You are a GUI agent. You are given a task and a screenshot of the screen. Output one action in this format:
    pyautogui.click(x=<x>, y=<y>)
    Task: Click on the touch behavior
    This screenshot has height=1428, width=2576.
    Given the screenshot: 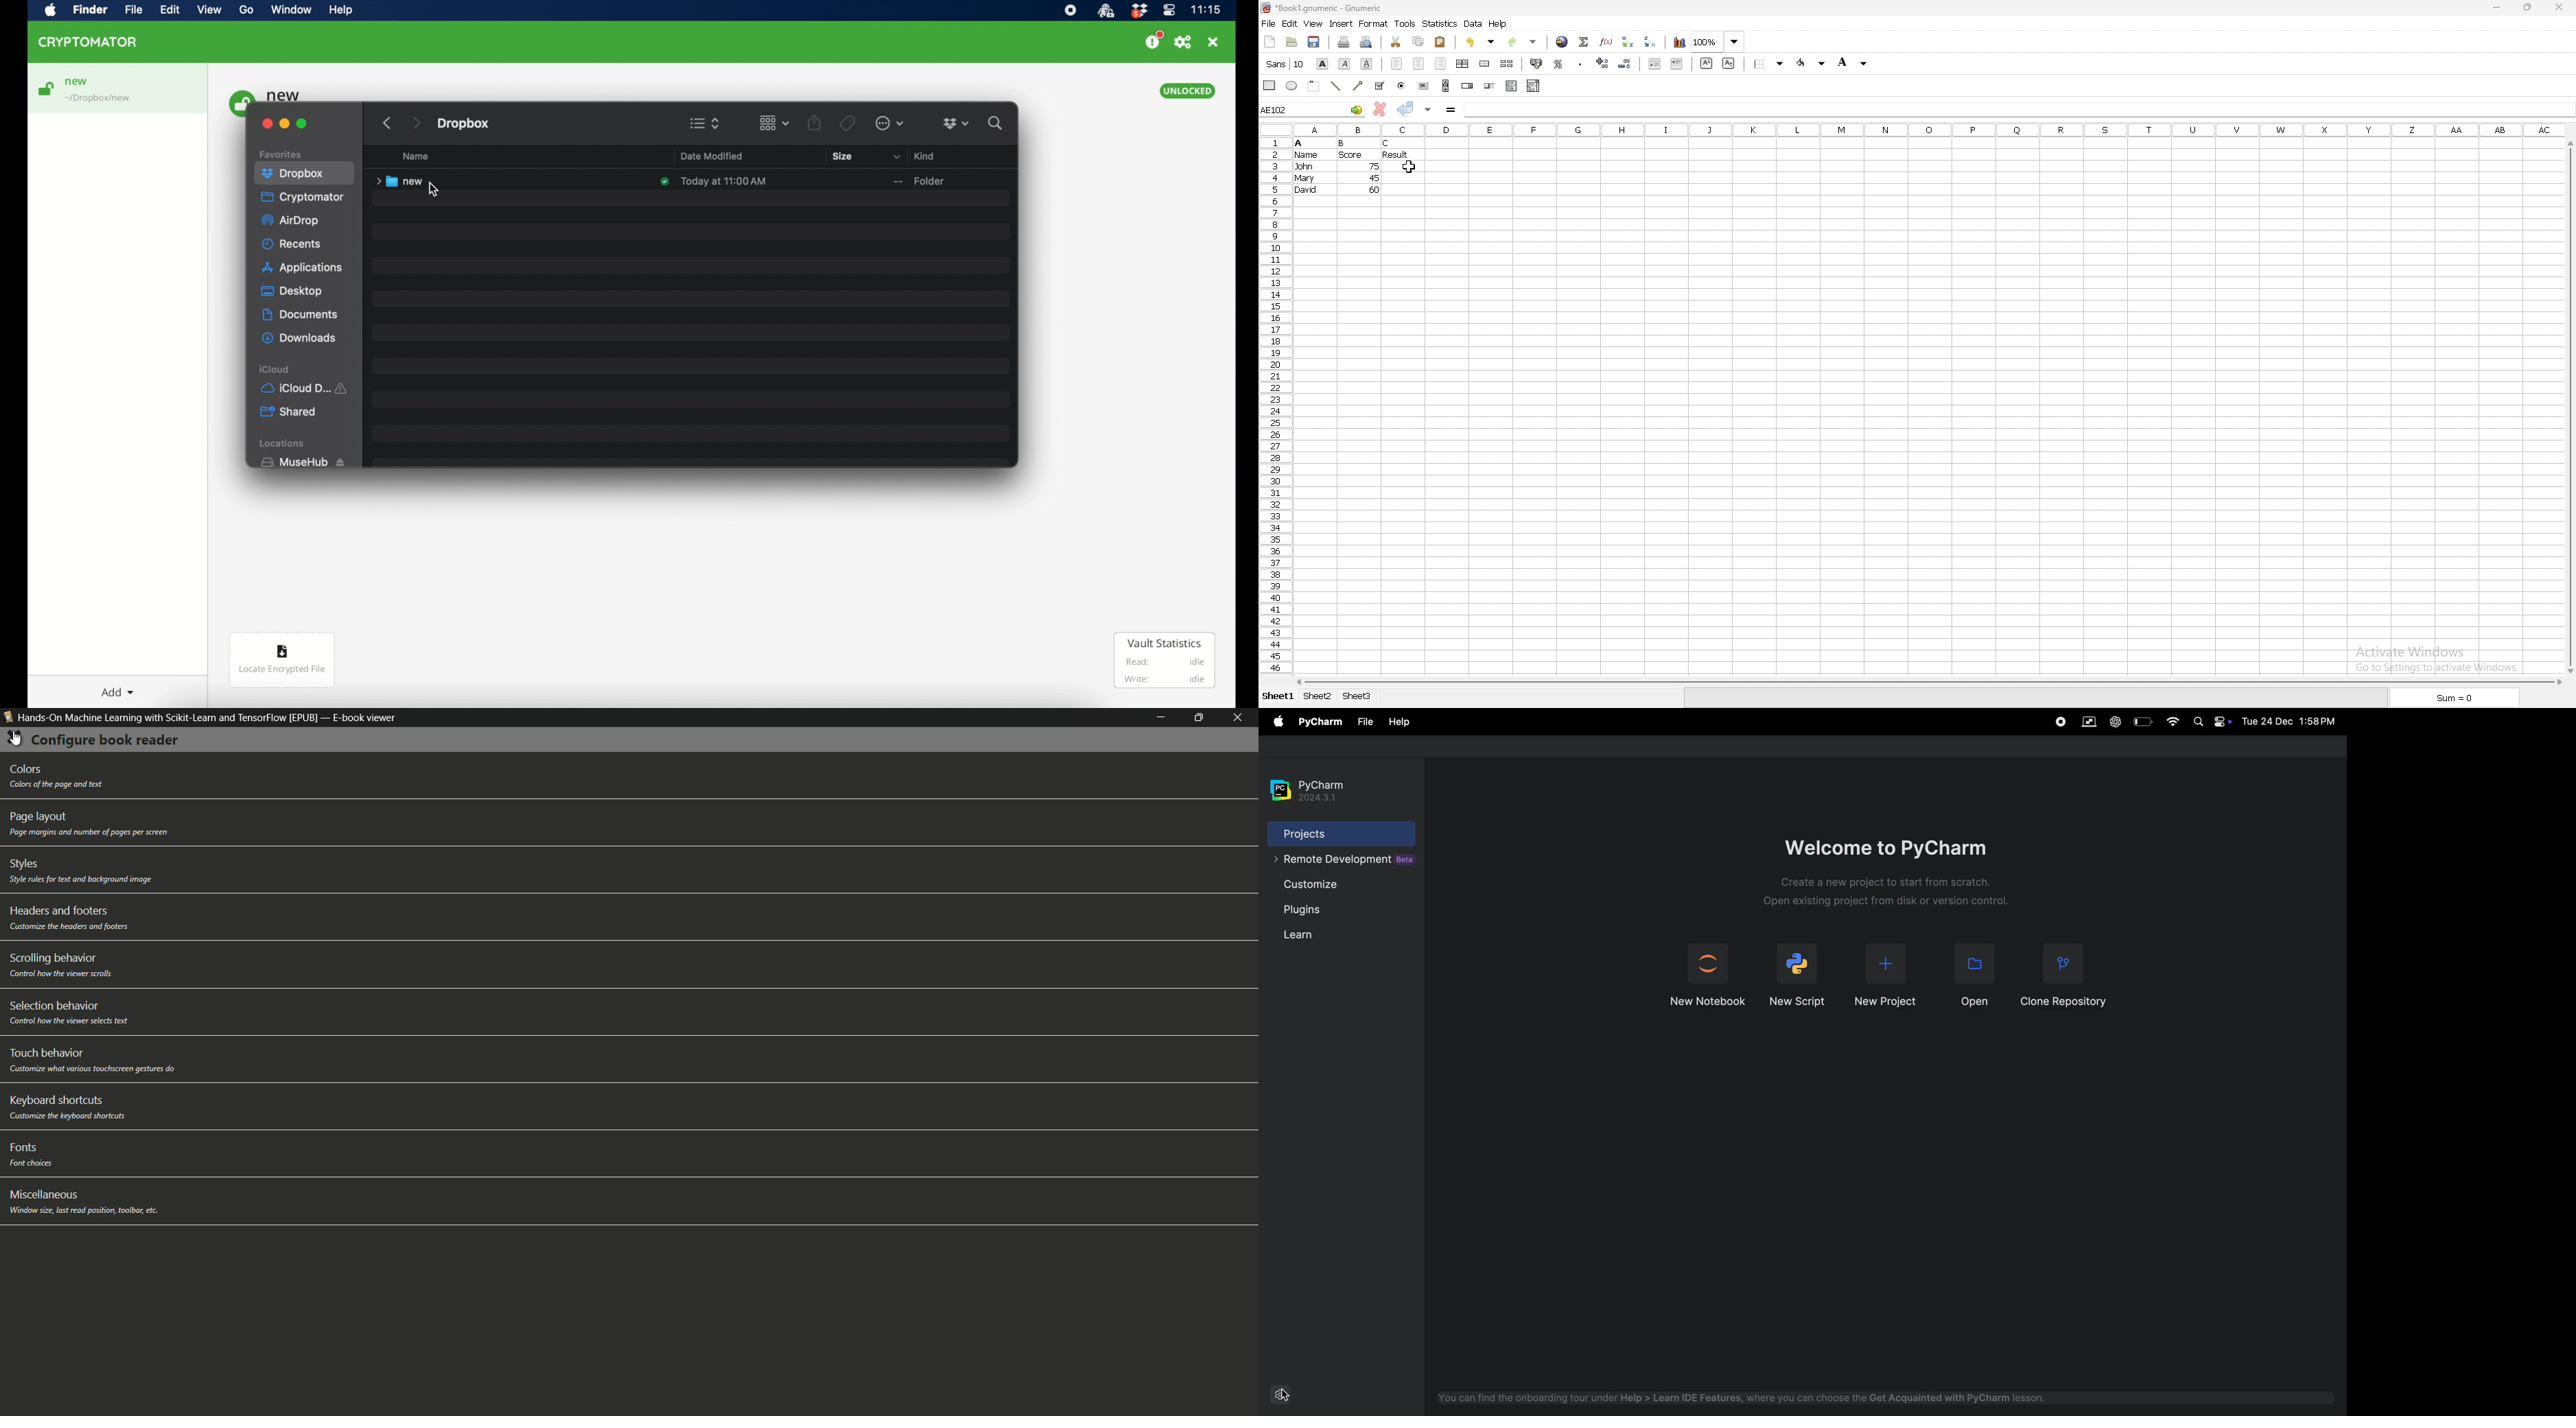 What is the action you would take?
    pyautogui.click(x=49, y=1053)
    